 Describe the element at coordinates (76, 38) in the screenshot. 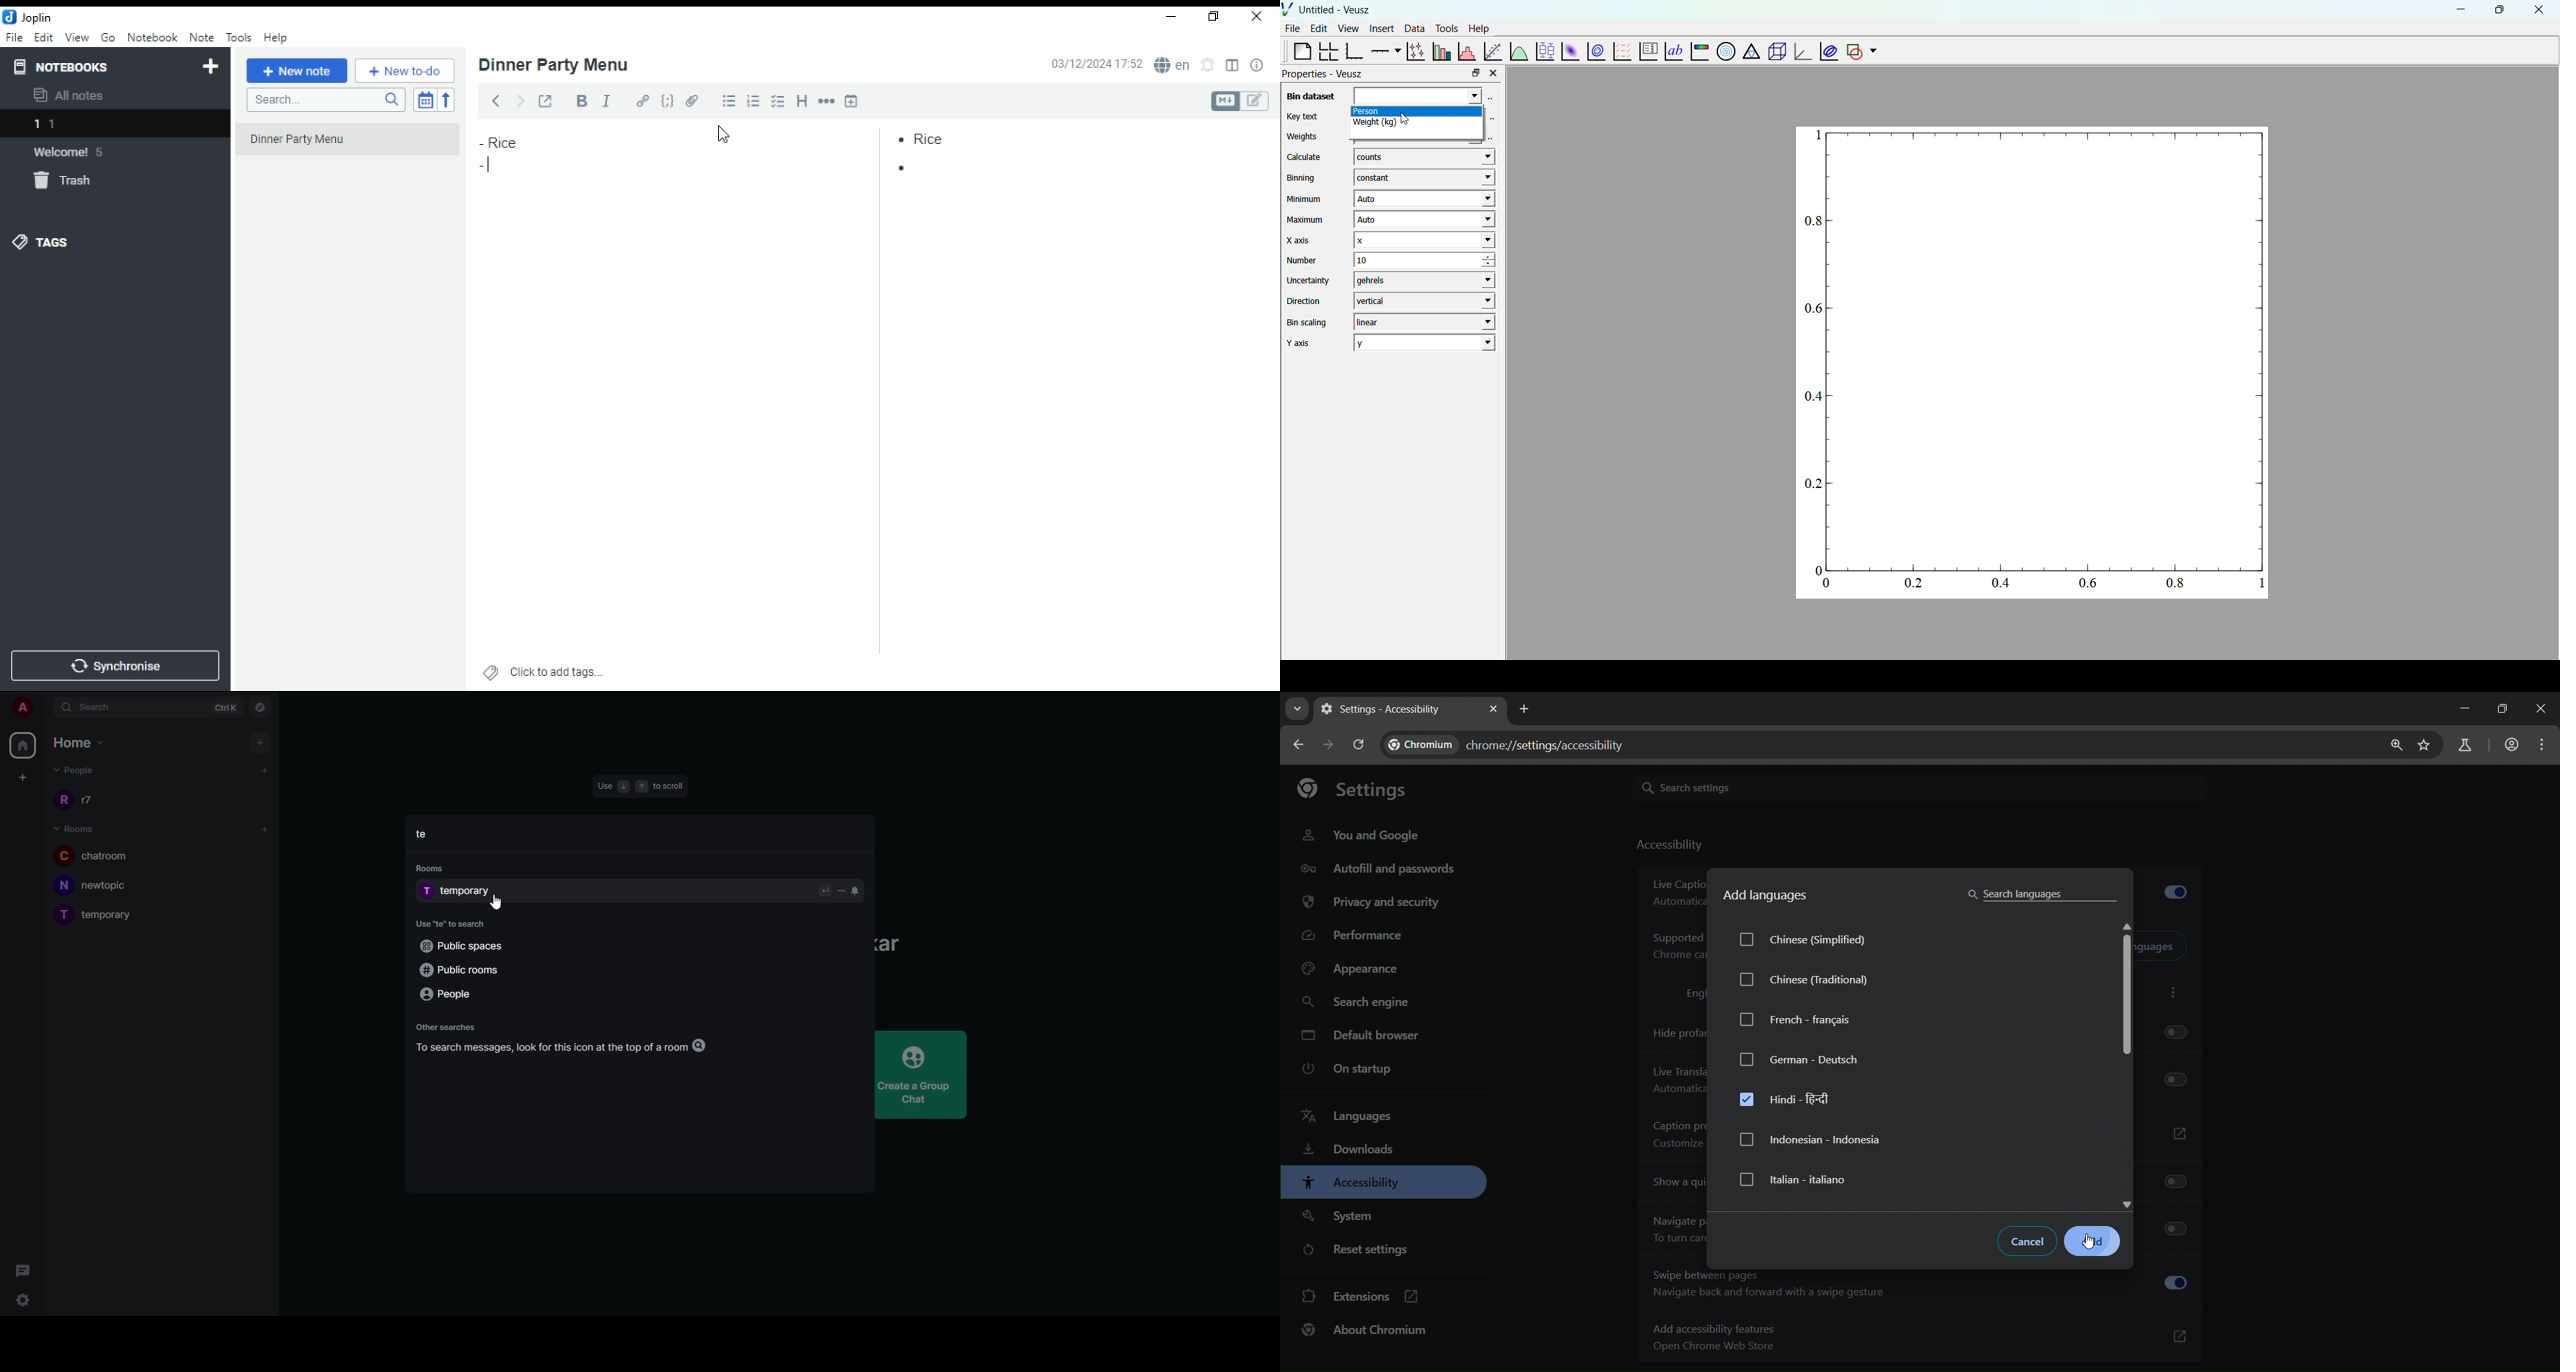

I see `view` at that location.